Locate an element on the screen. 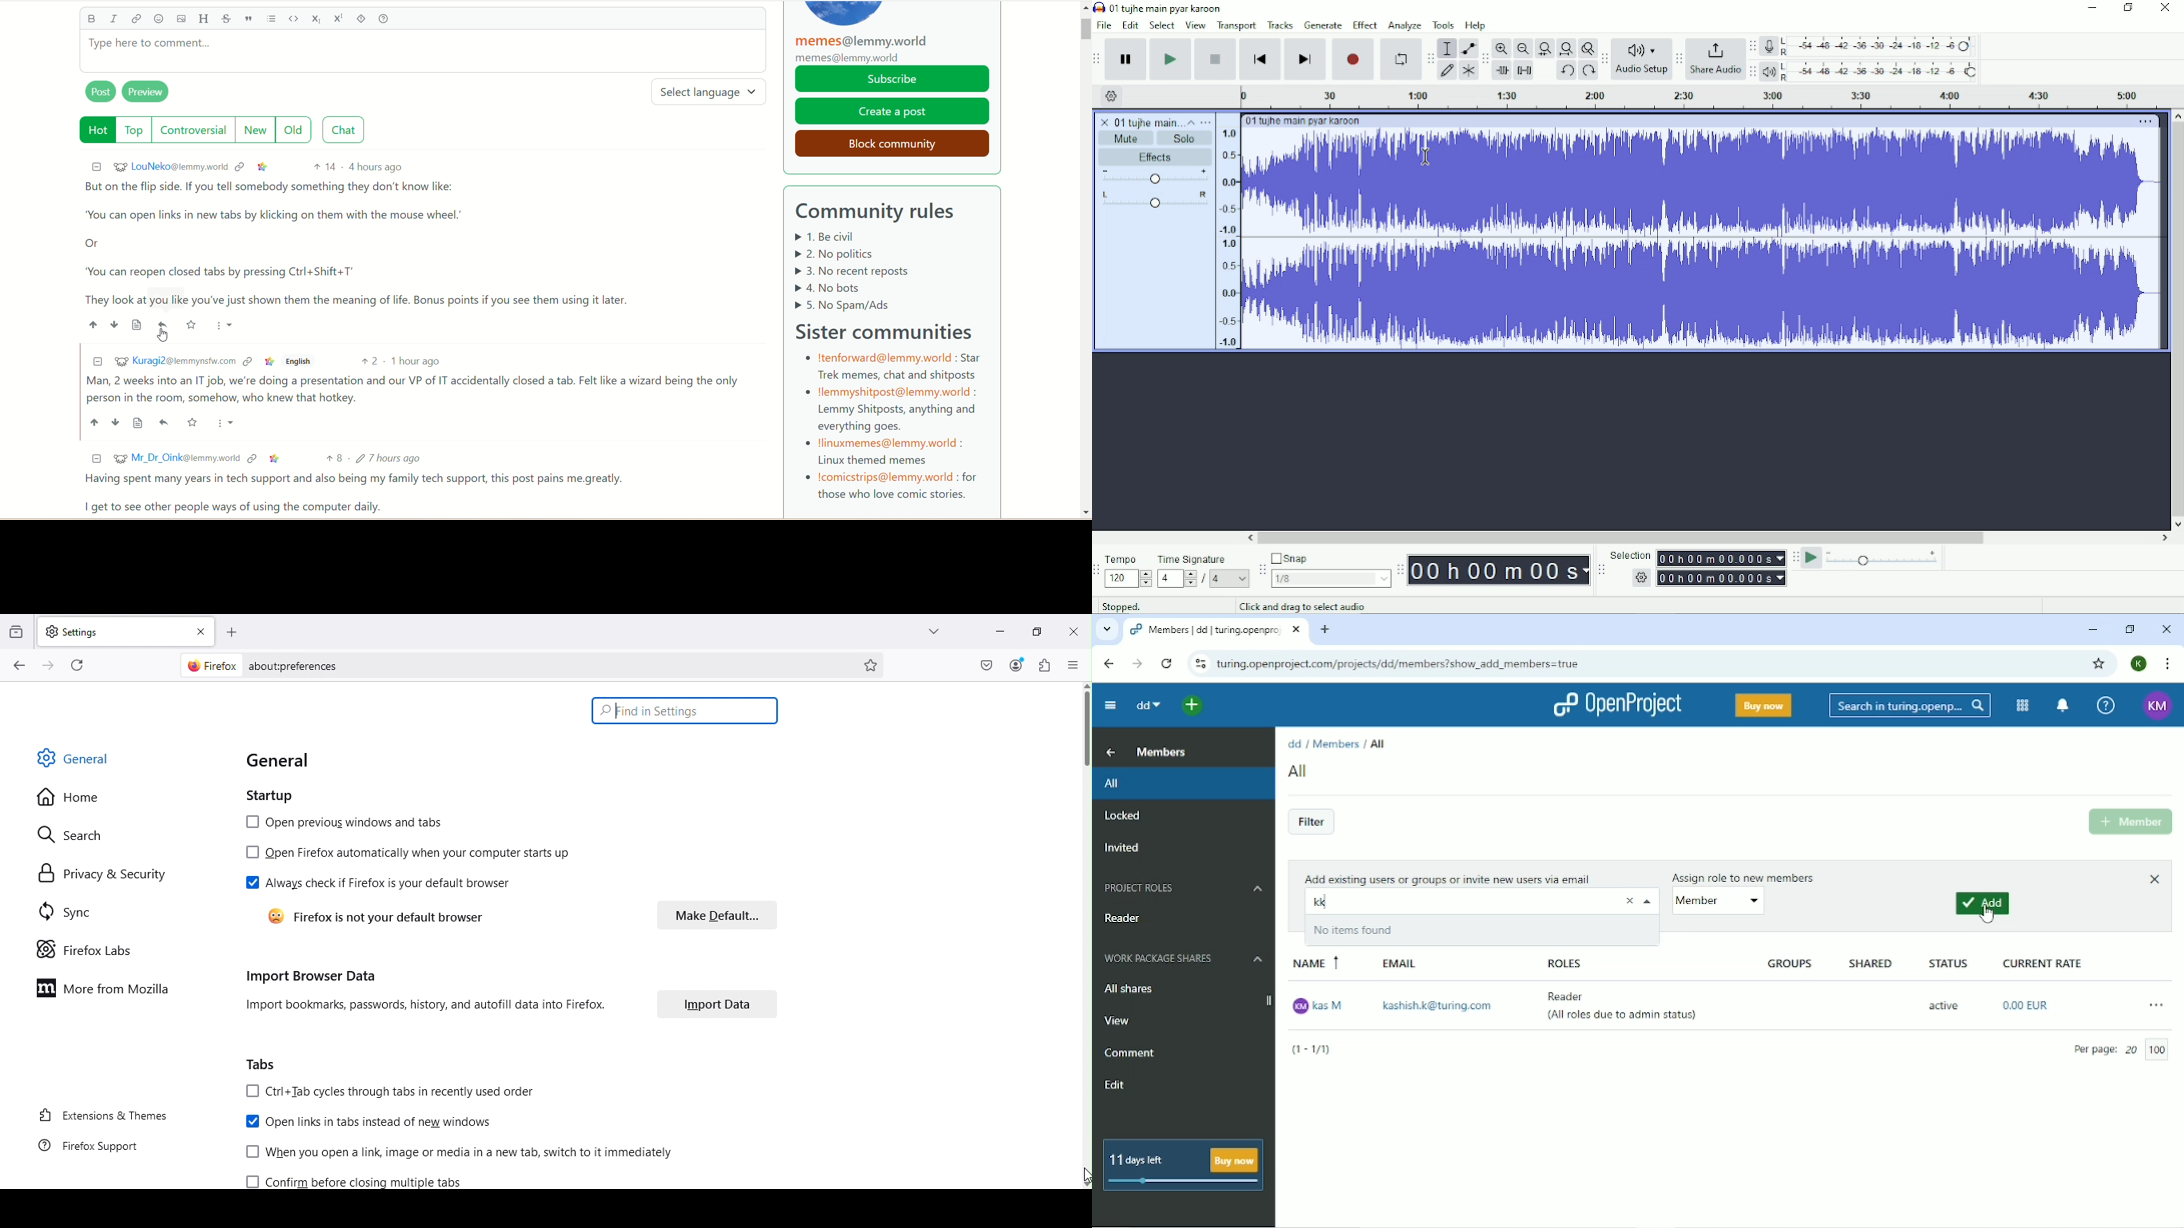 This screenshot has height=1232, width=2184. Name is located at coordinates (1315, 964).